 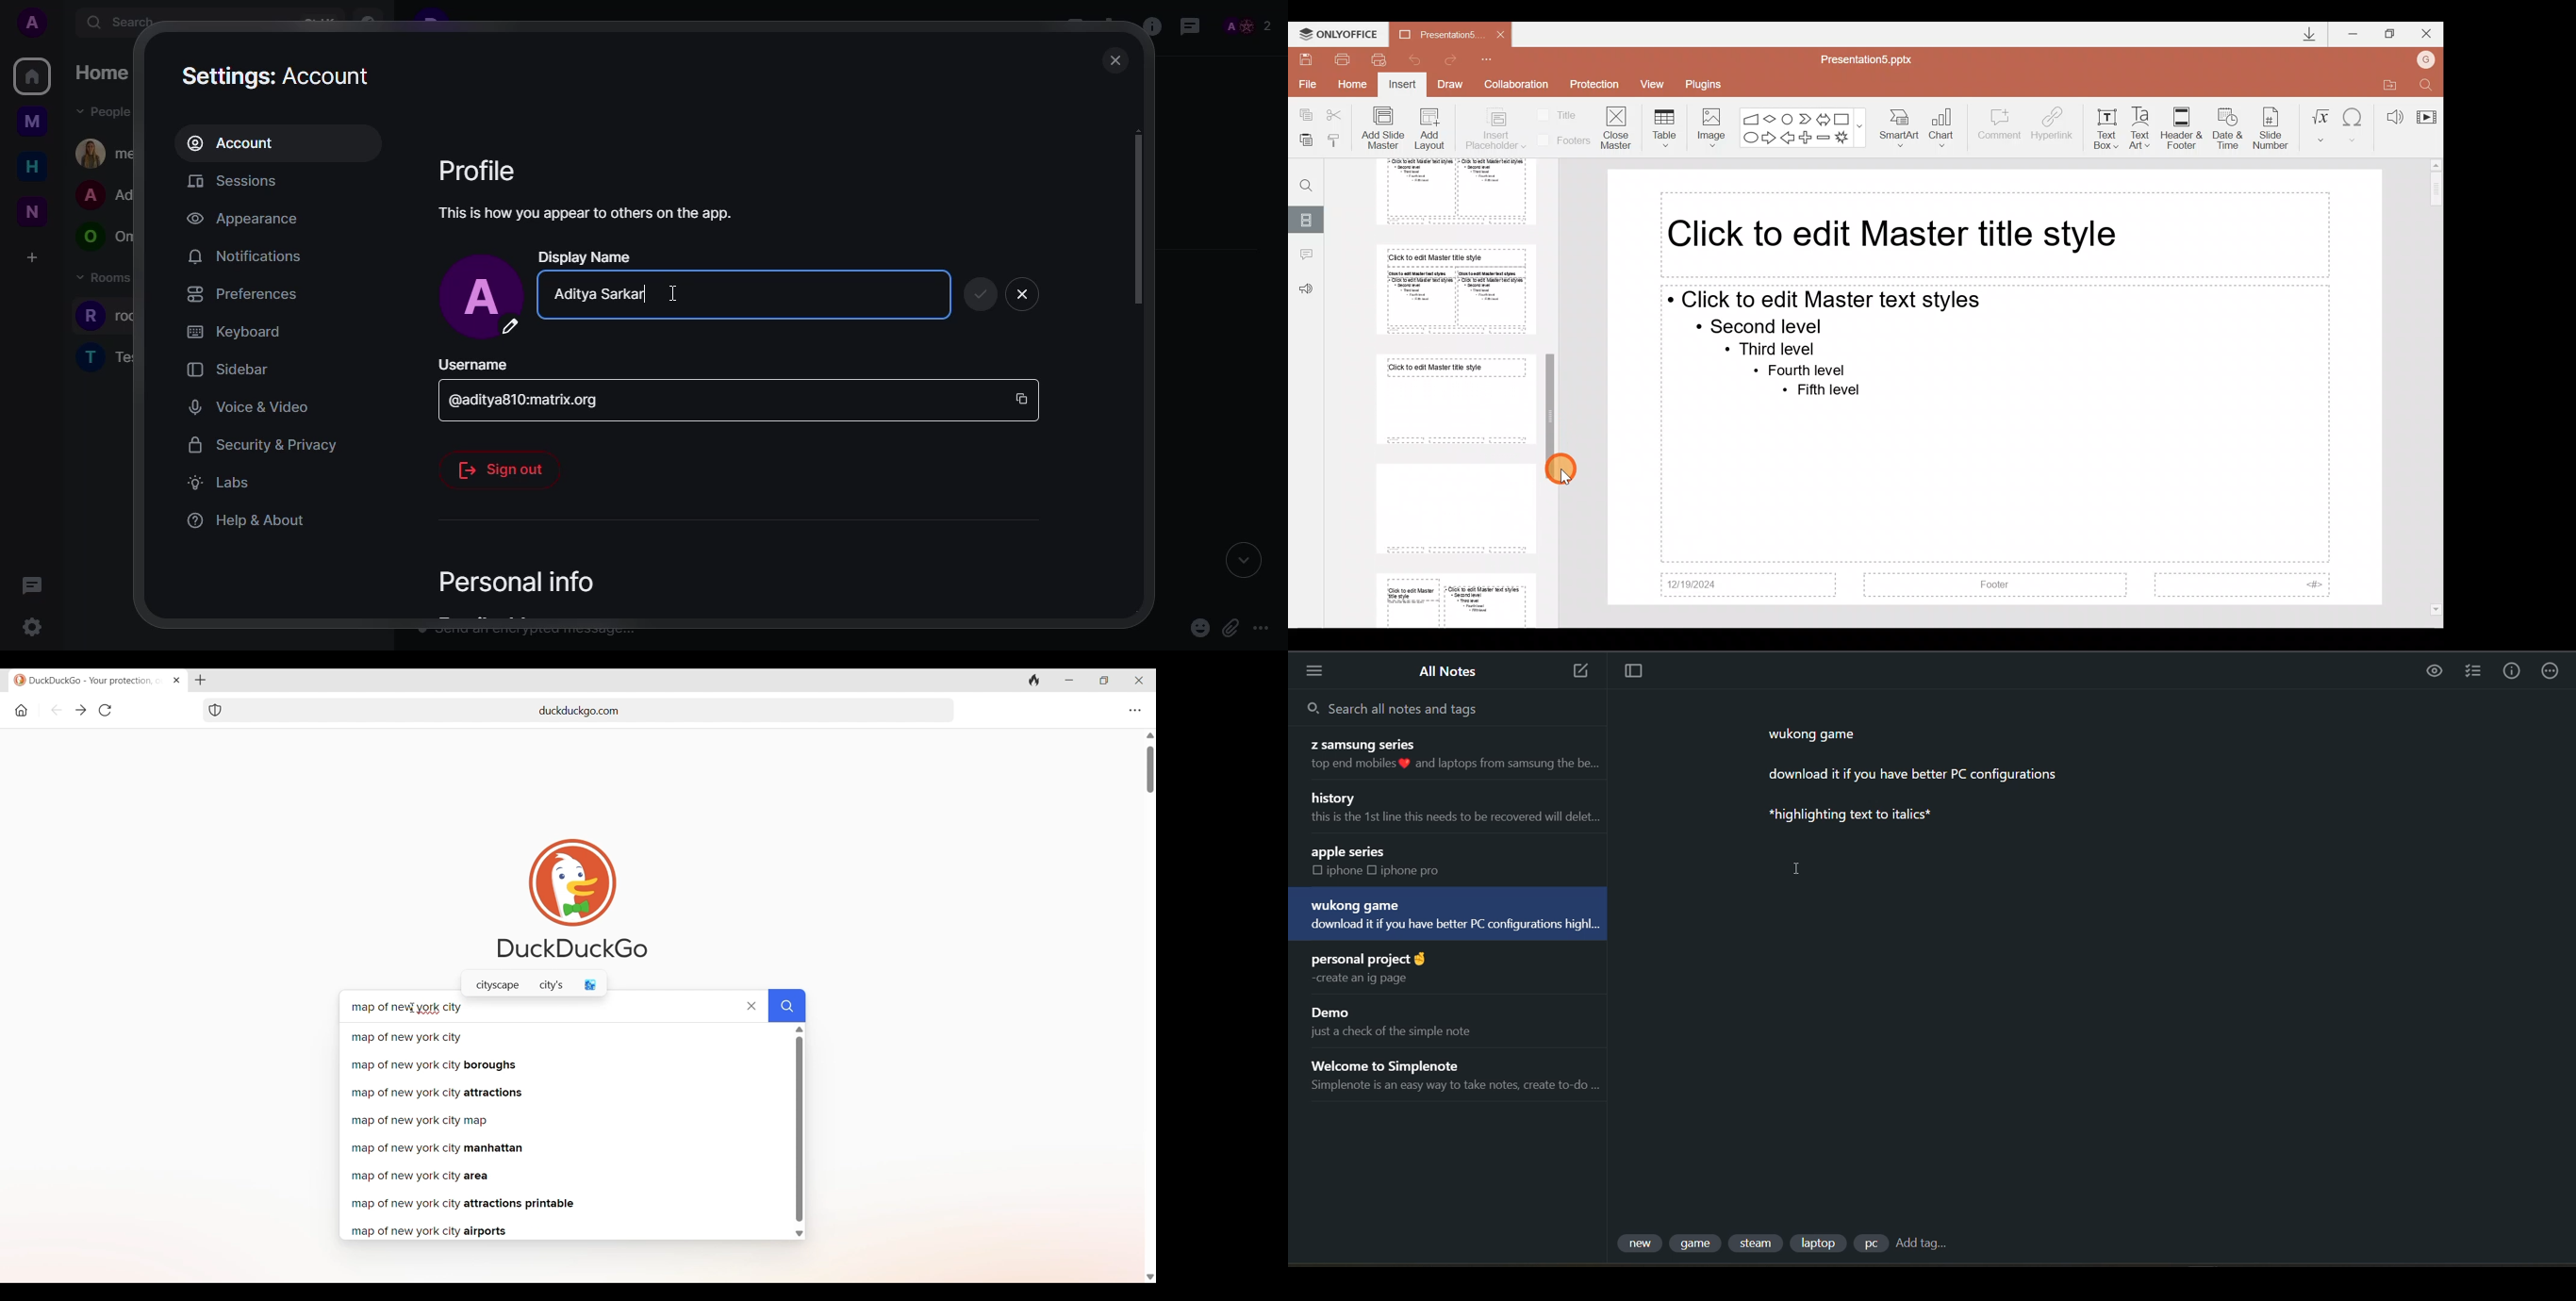 I want to click on actions, so click(x=2550, y=672).